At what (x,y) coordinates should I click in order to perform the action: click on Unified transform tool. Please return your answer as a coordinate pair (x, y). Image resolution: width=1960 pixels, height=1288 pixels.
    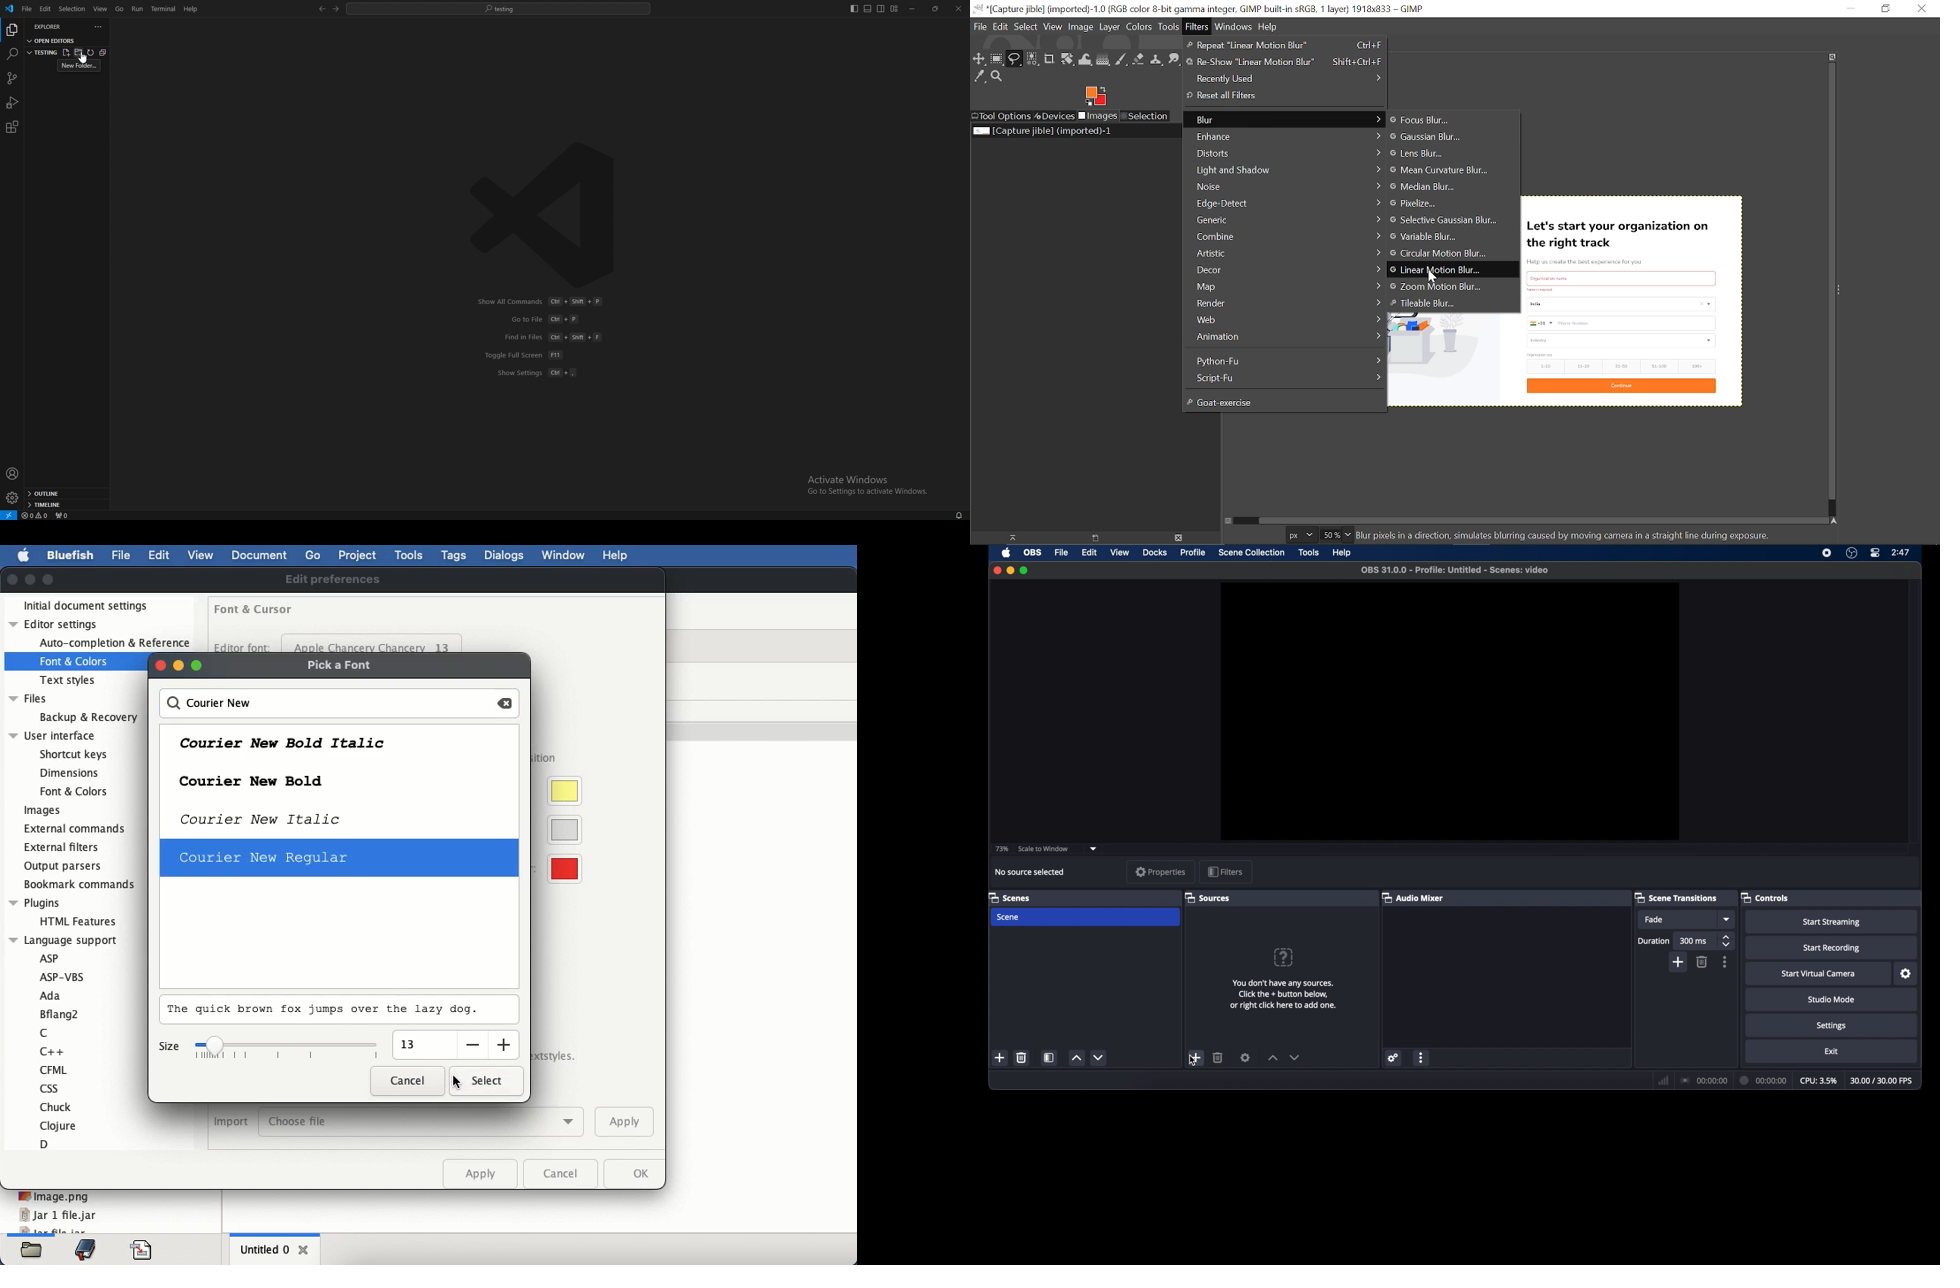
    Looking at the image, I should click on (1067, 60).